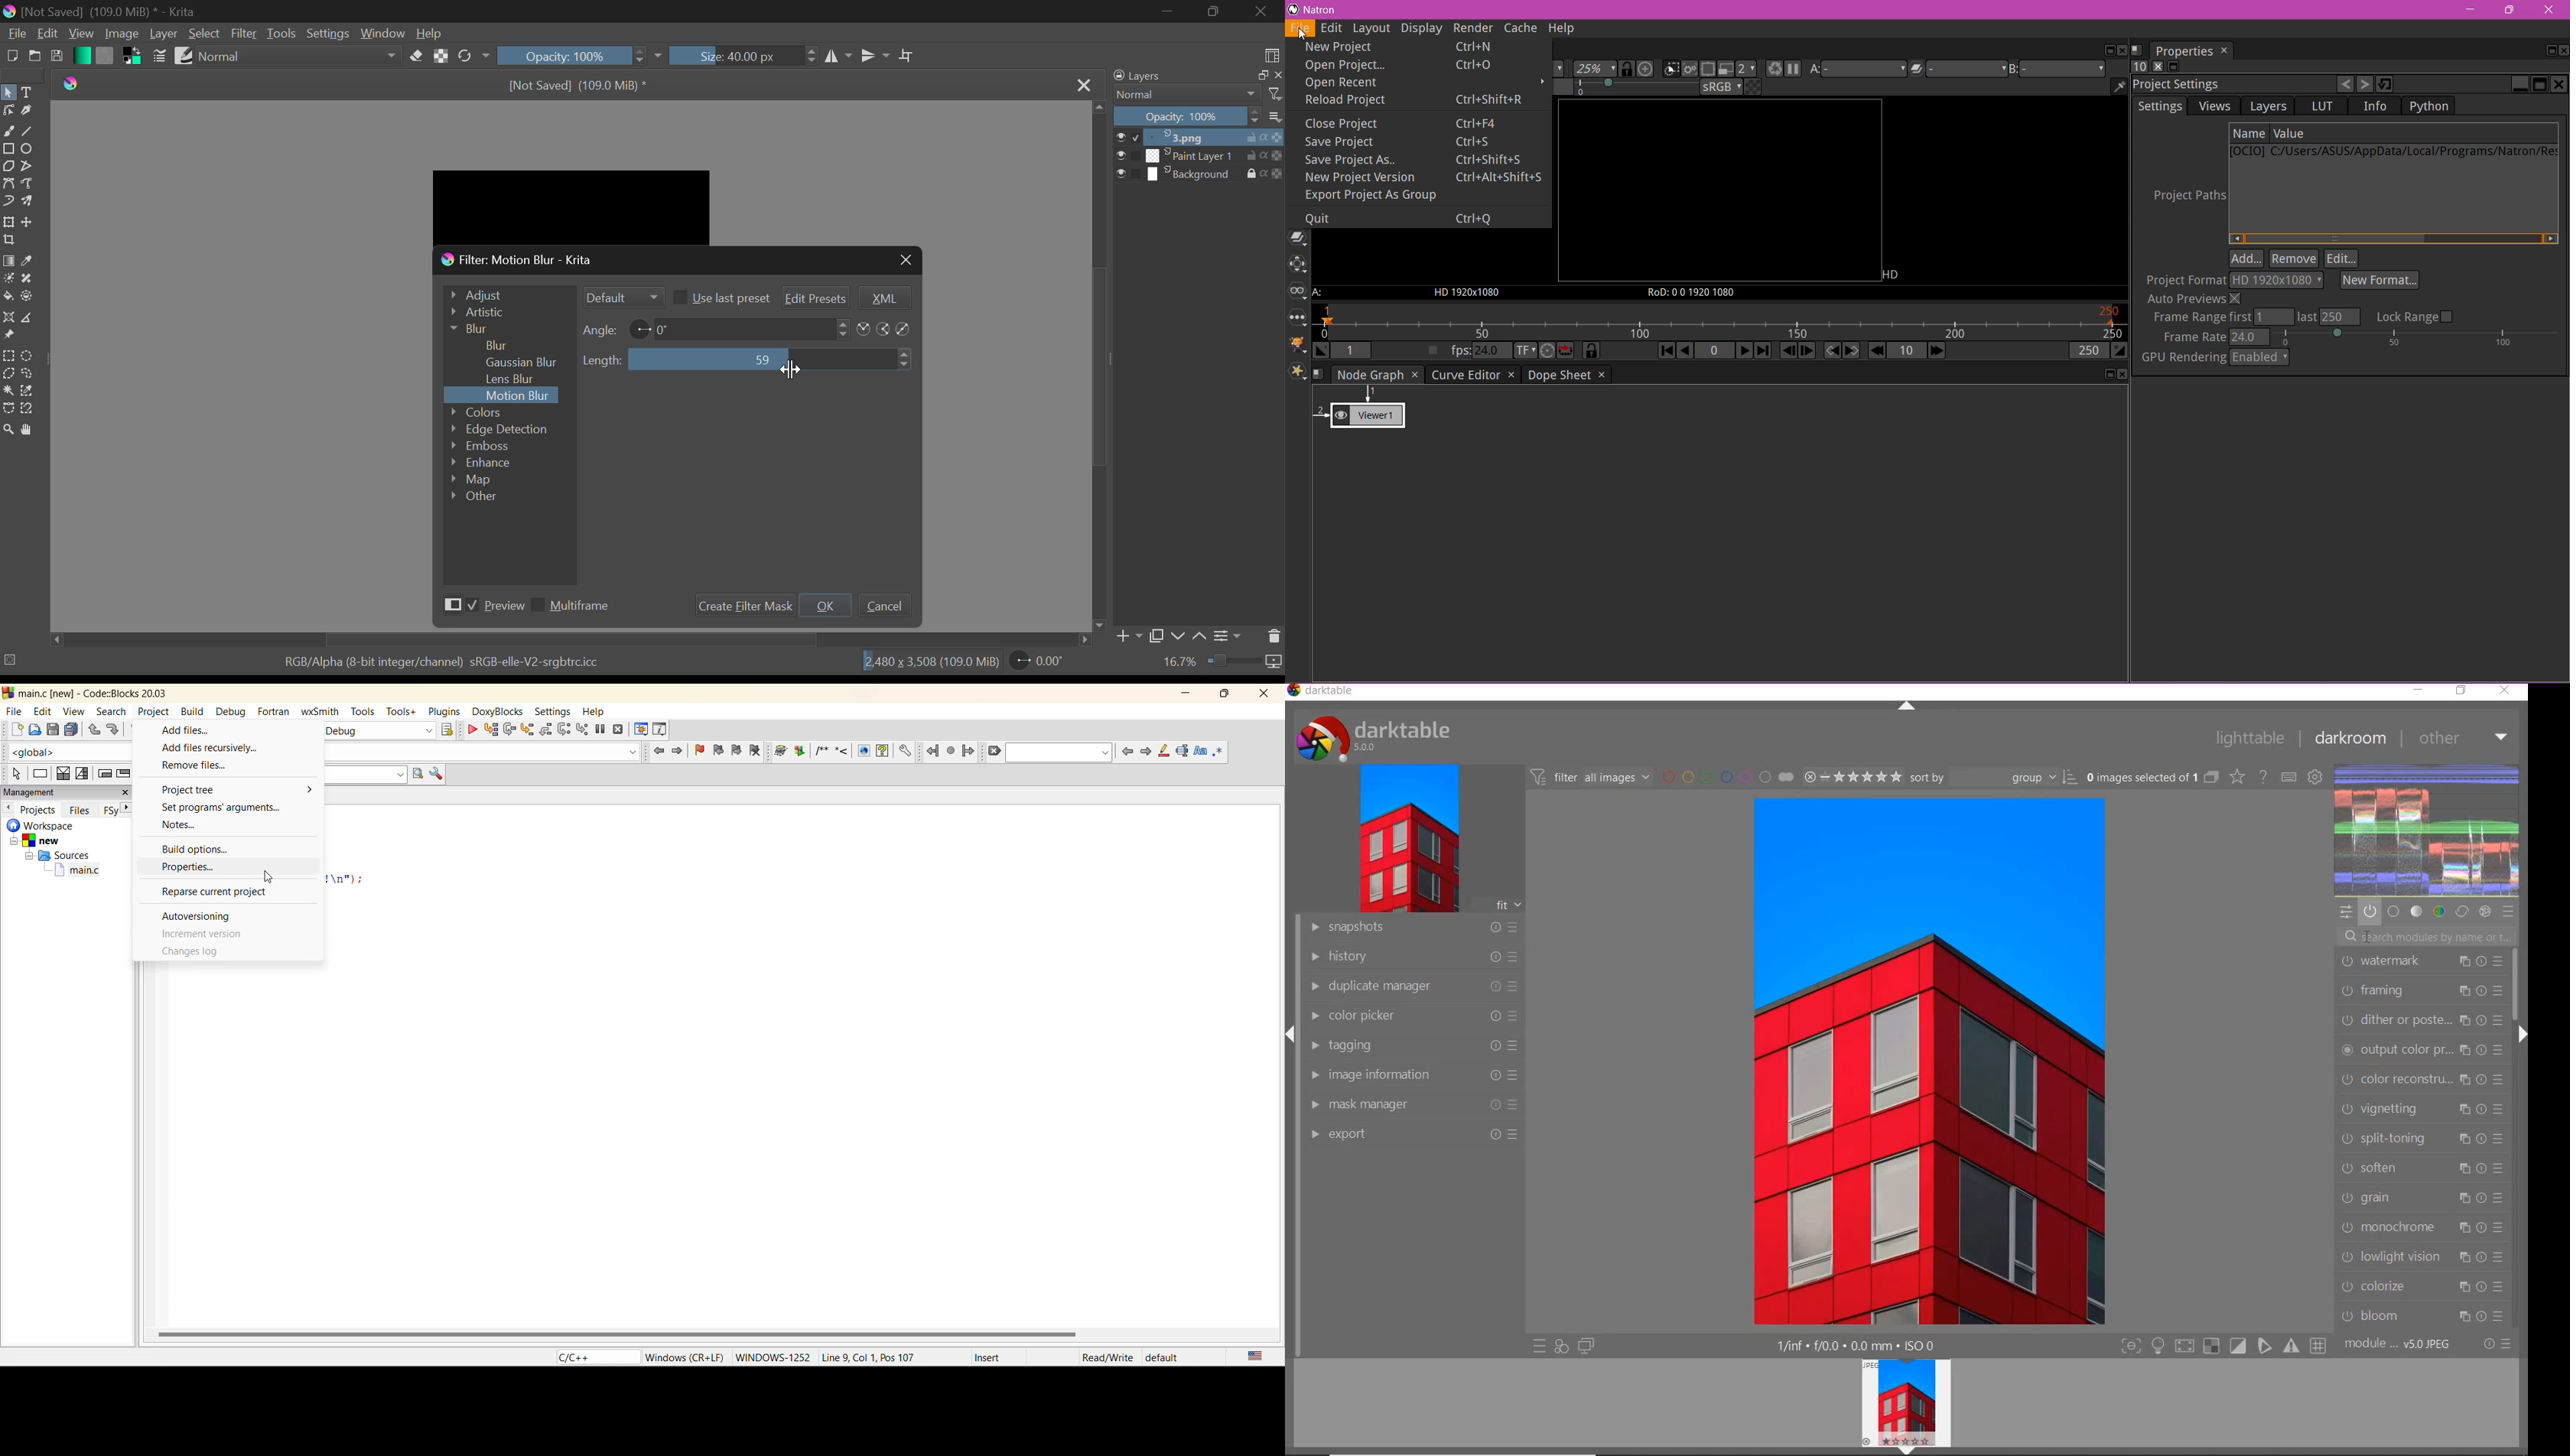 The height and width of the screenshot is (1456, 2576). Describe the element at coordinates (44, 791) in the screenshot. I see `management` at that location.